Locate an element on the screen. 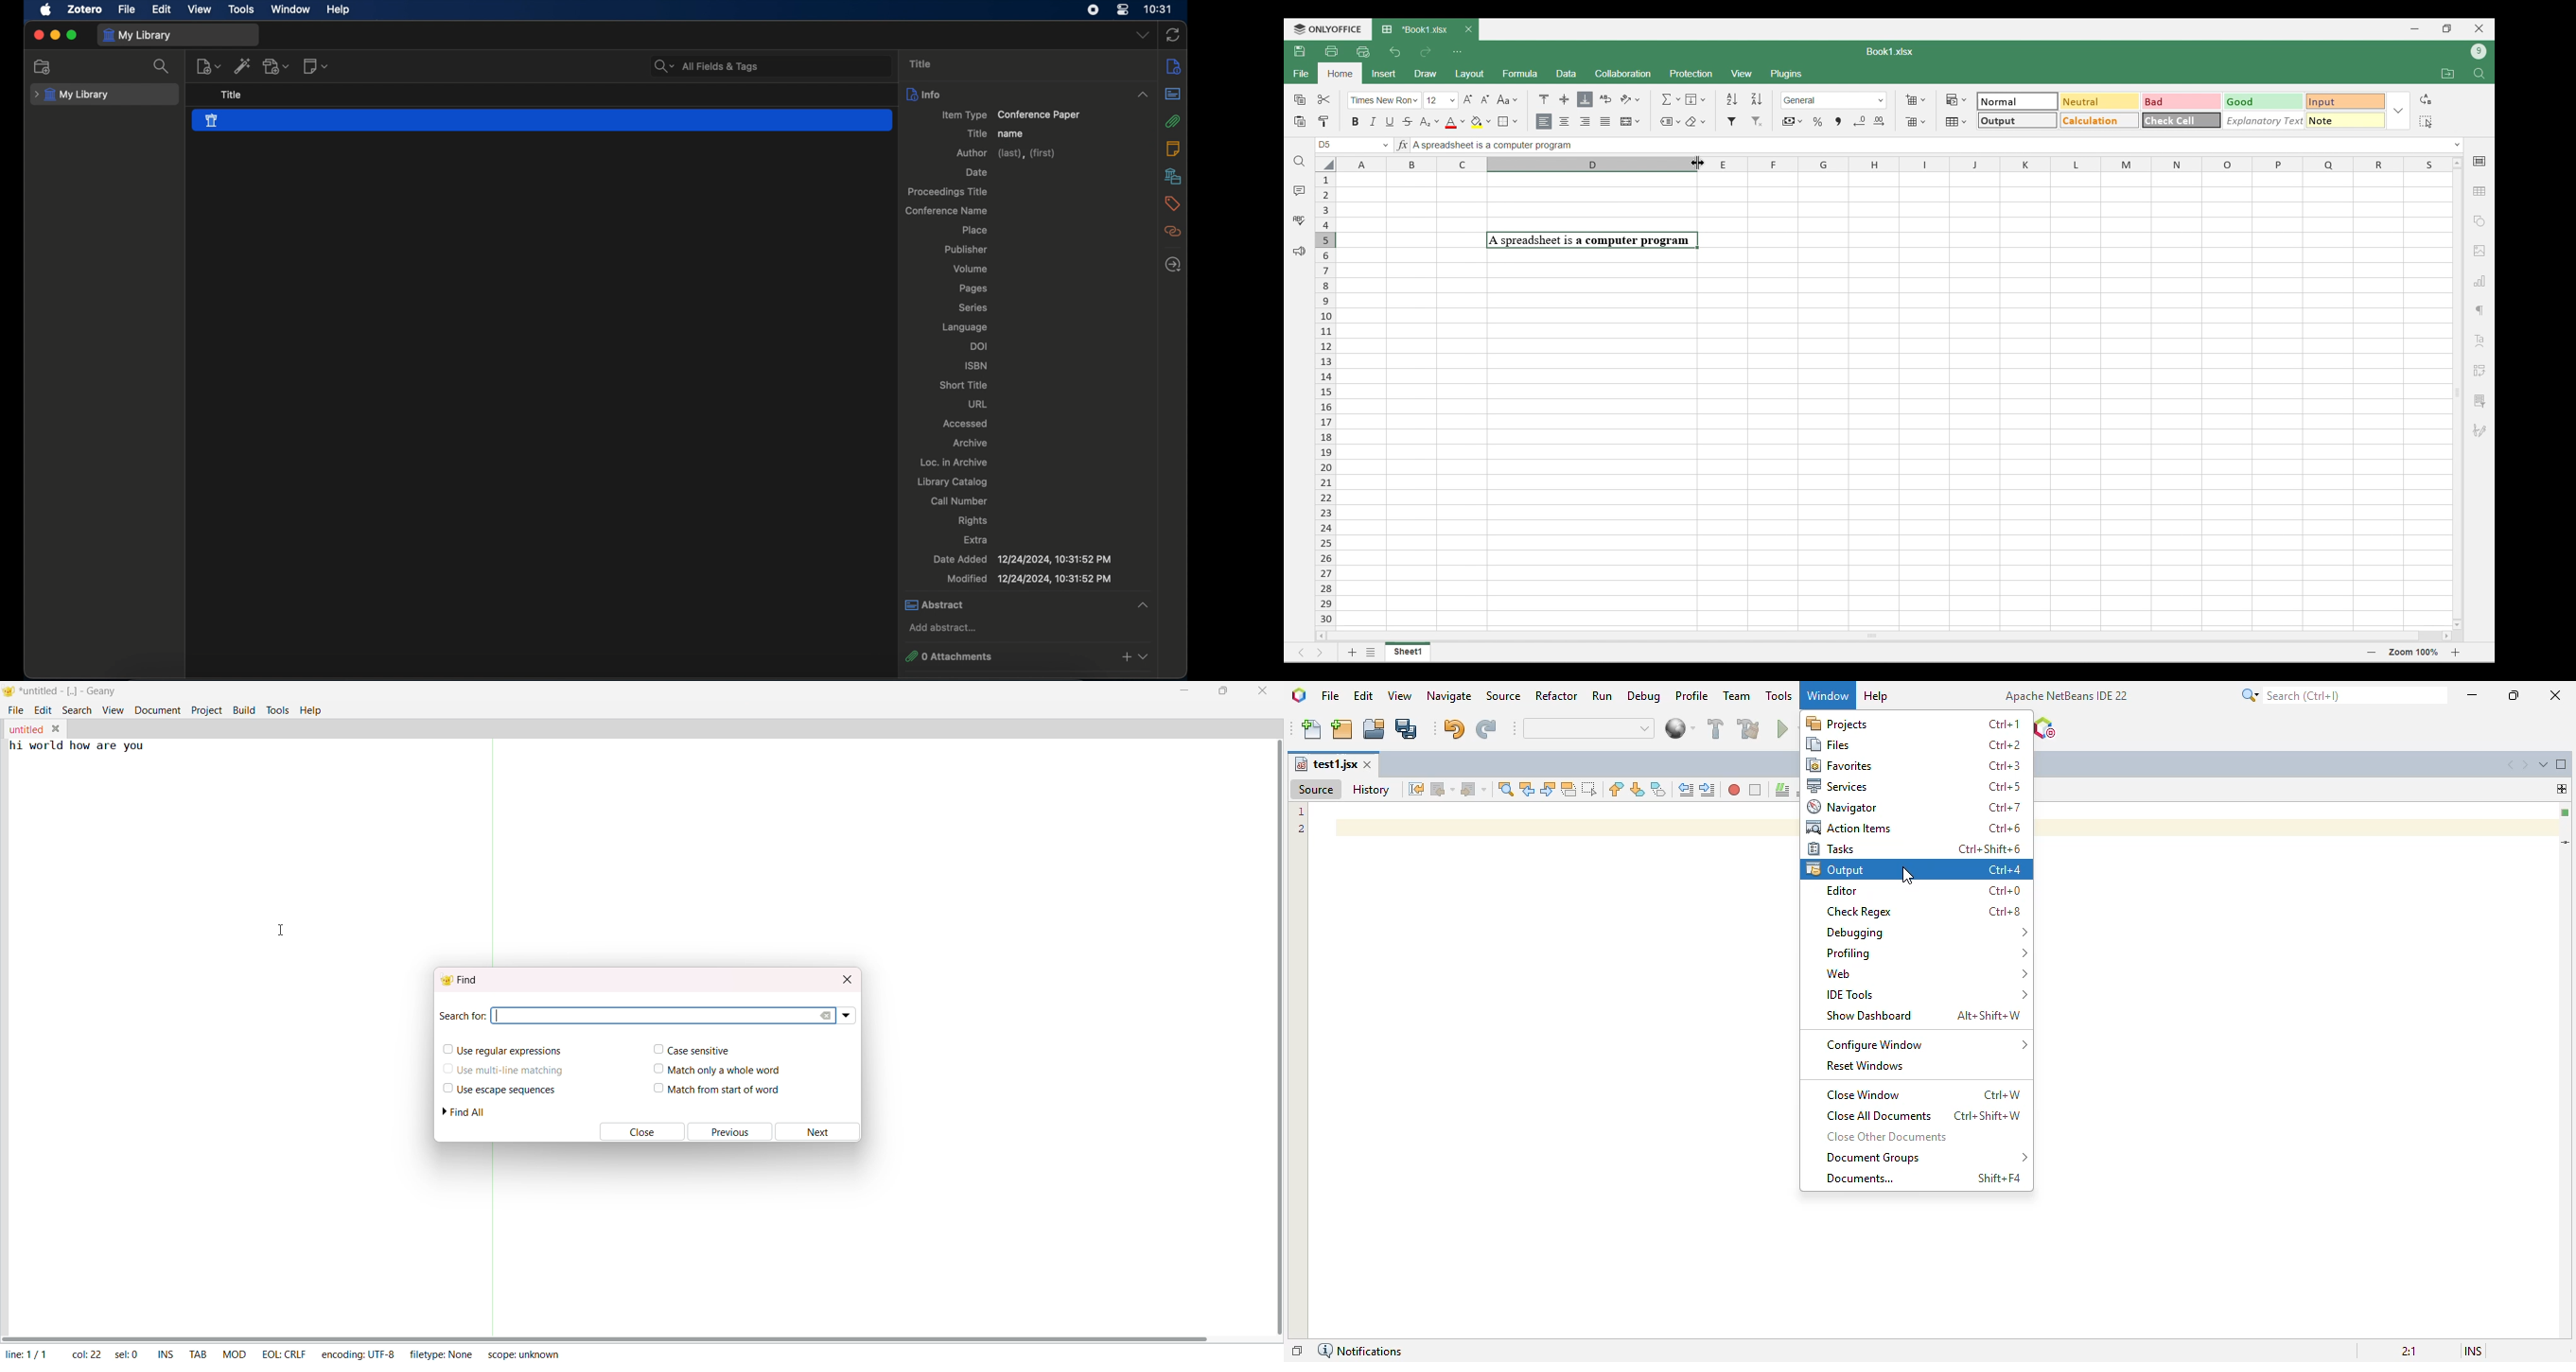 Image resolution: width=2576 pixels, height=1372 pixels. Bold is located at coordinates (1356, 121).